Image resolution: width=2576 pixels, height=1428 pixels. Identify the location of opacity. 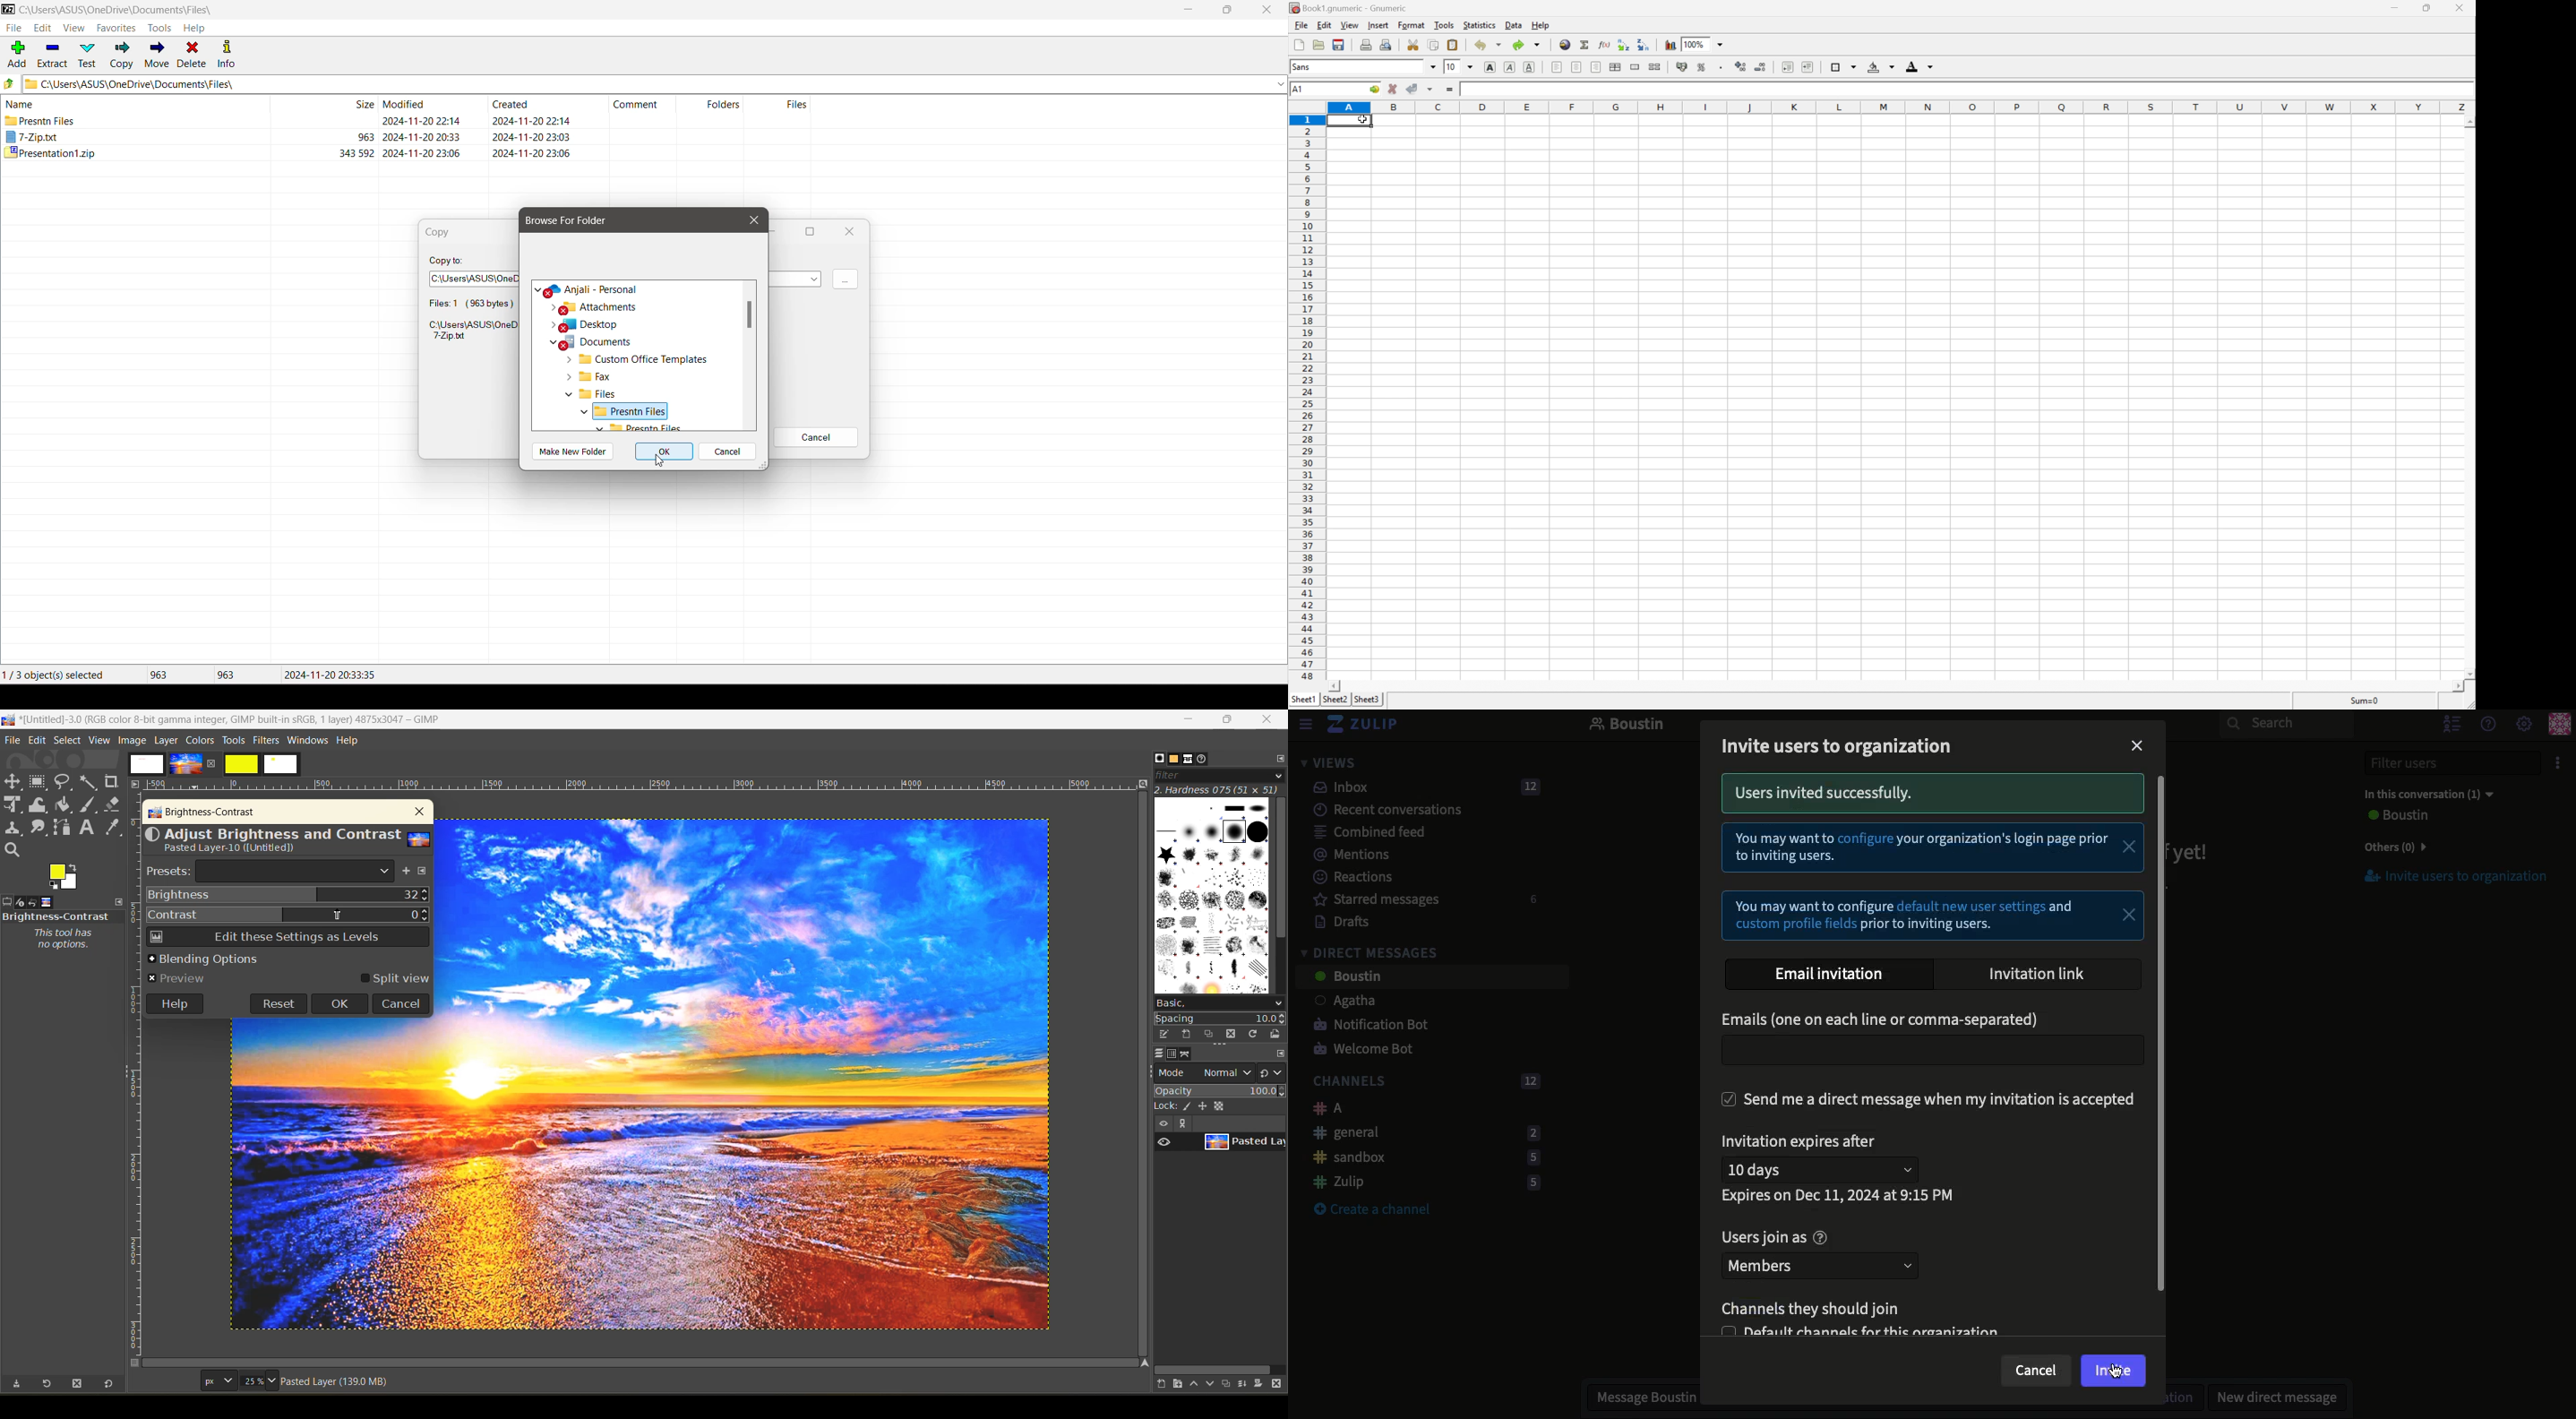
(1220, 1091).